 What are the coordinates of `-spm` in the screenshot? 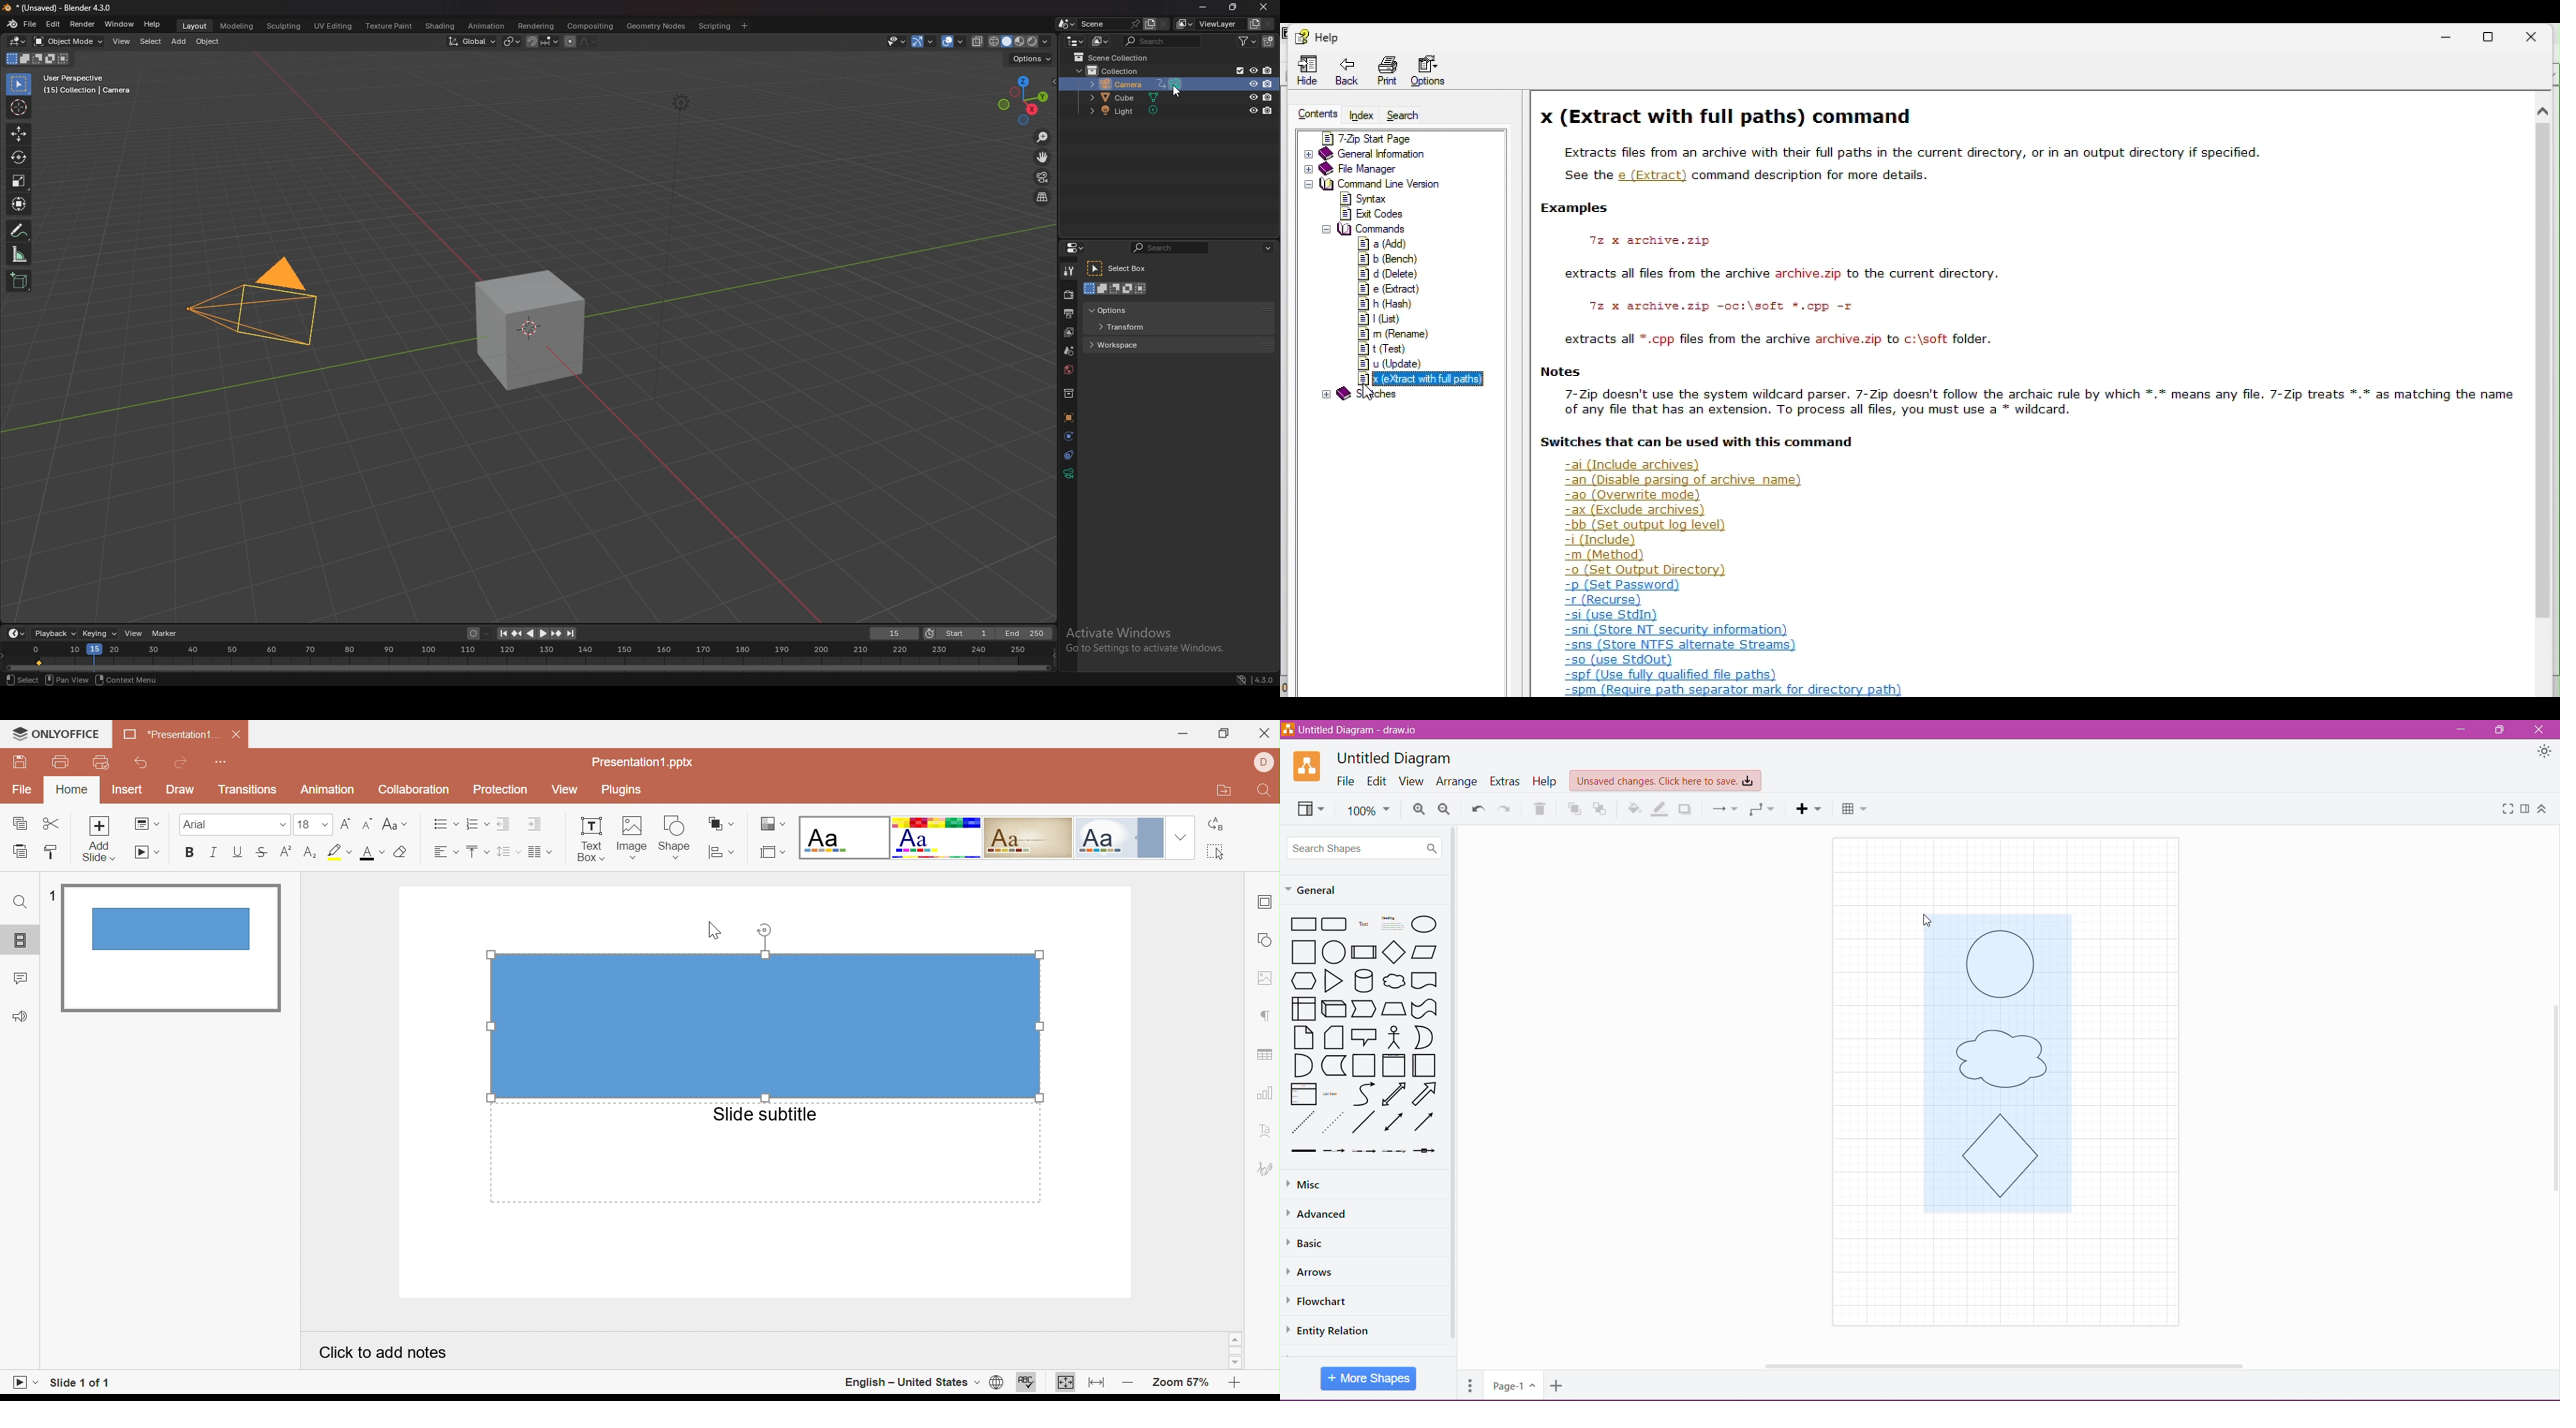 It's located at (1734, 691).